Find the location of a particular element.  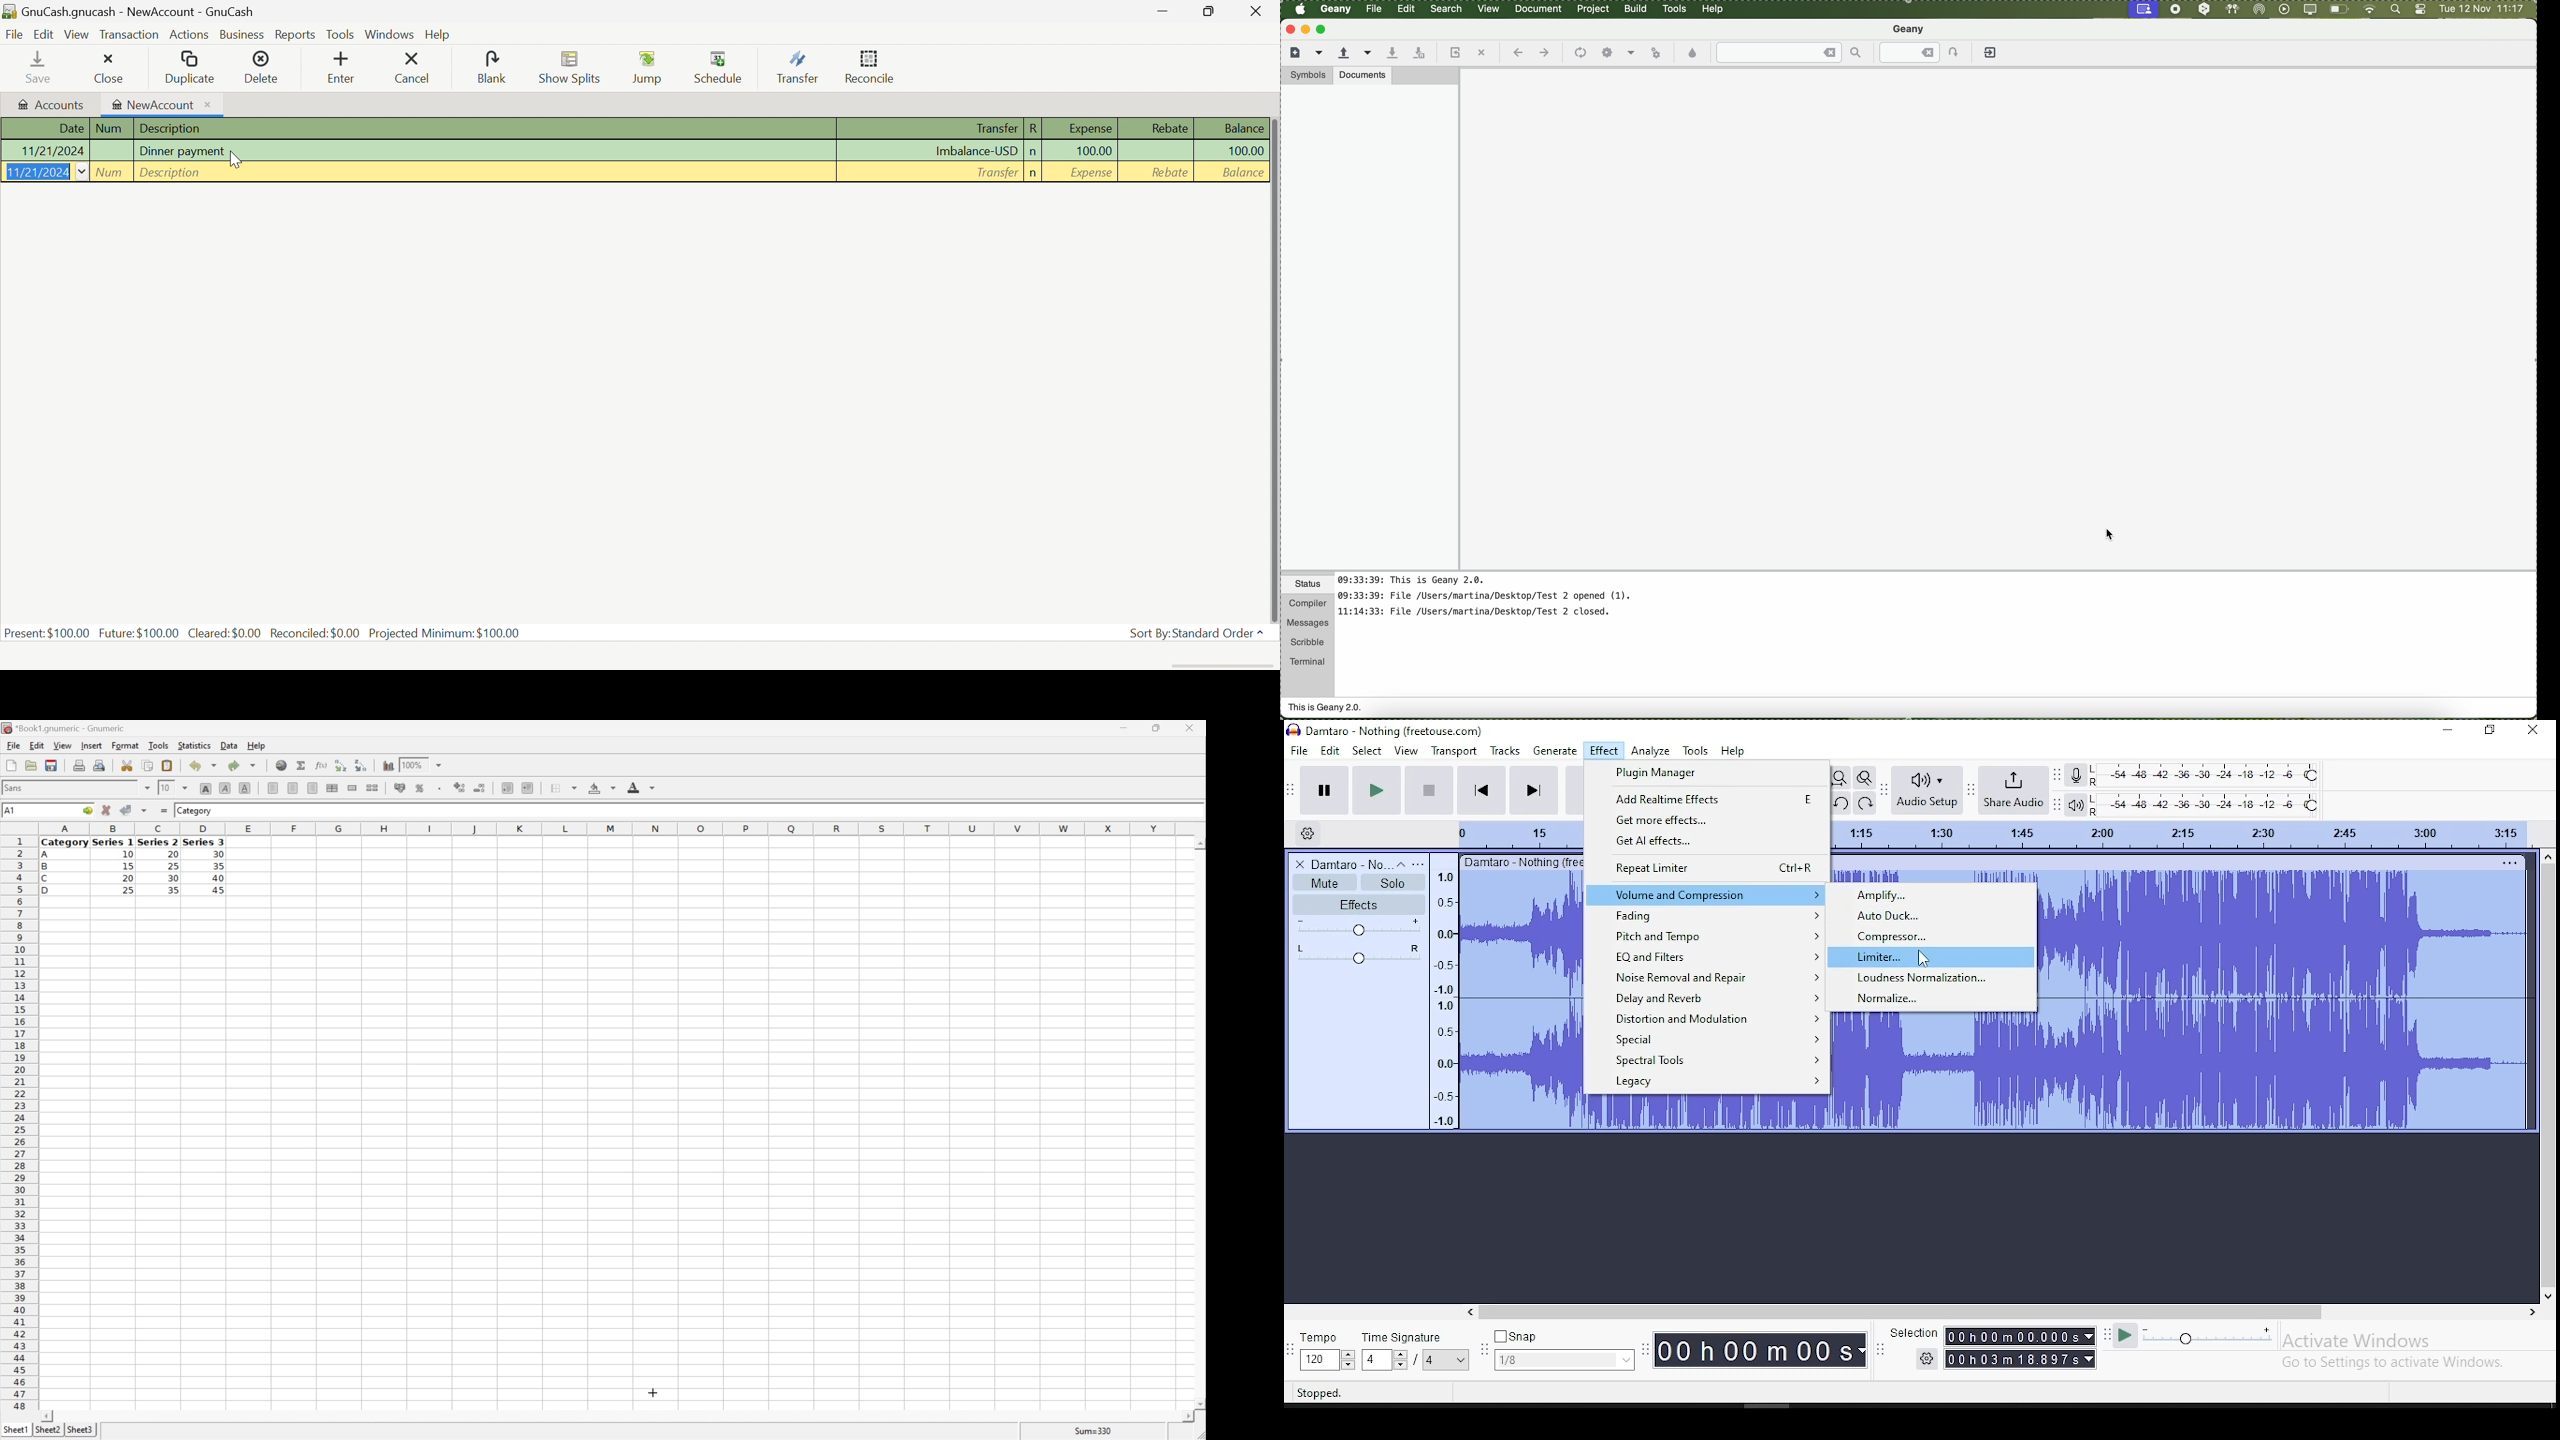

close is located at coordinates (110, 69).